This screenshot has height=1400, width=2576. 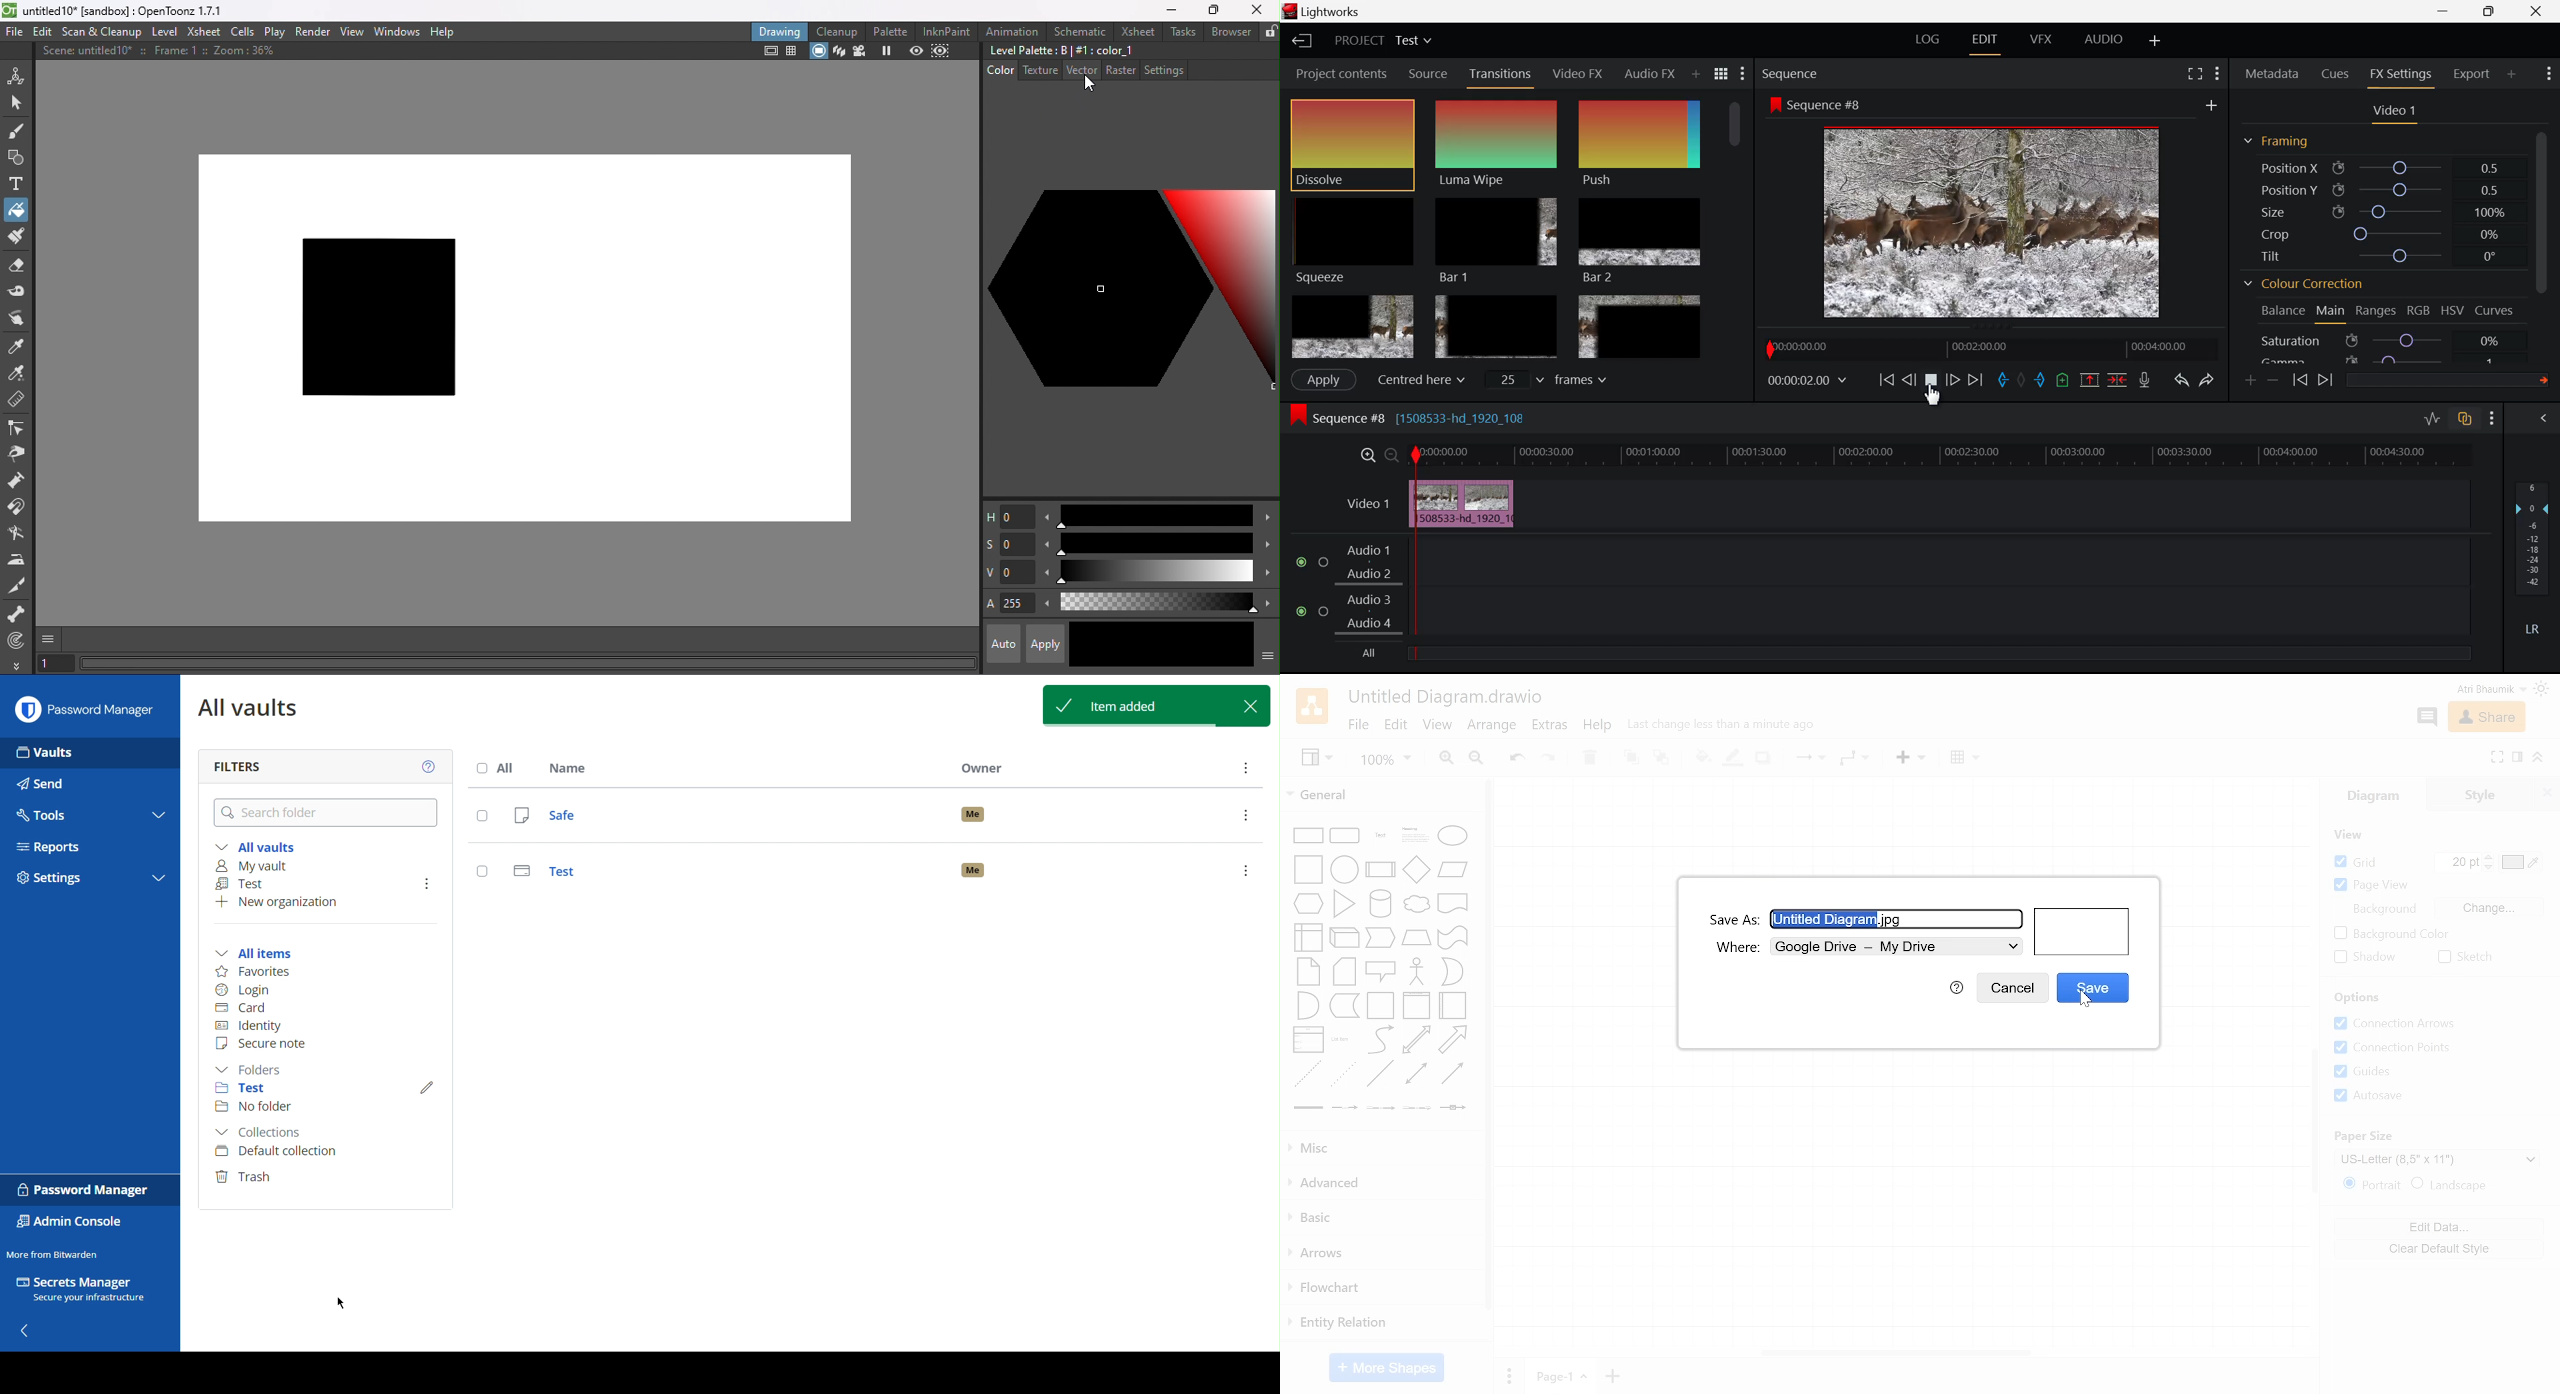 I want to click on Arrows, so click(x=1385, y=1249).